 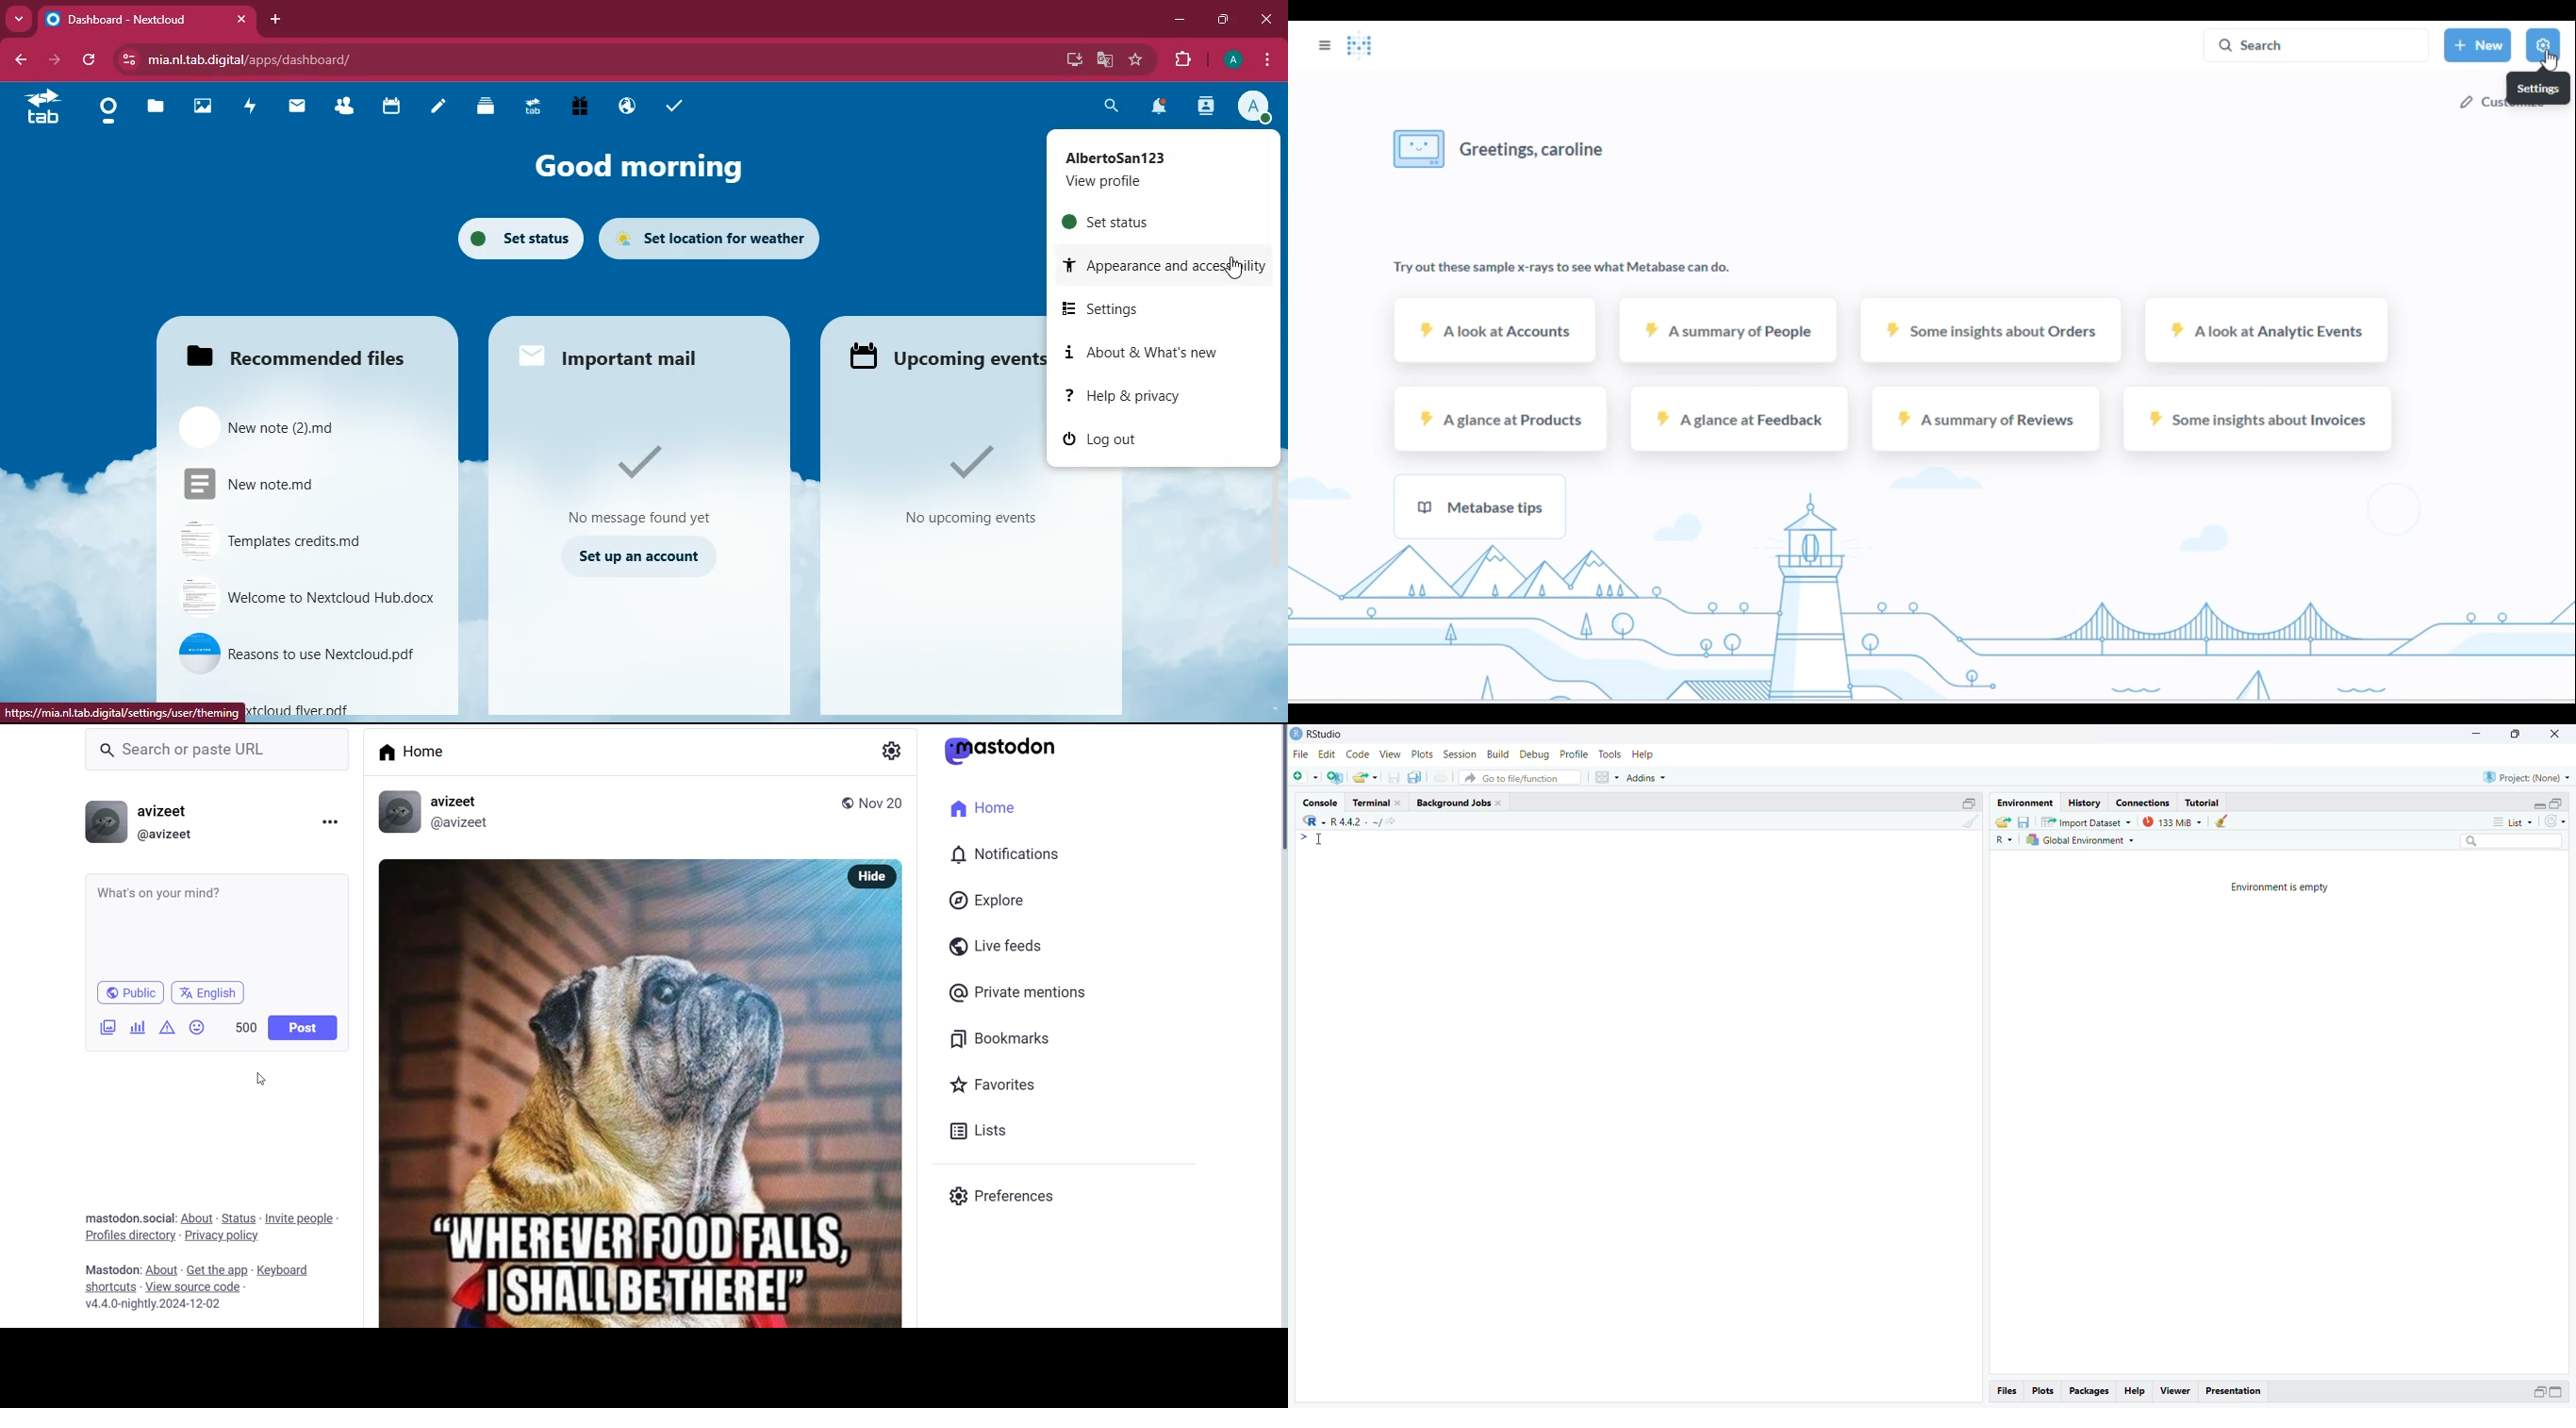 I want to click on menu, so click(x=1265, y=62).